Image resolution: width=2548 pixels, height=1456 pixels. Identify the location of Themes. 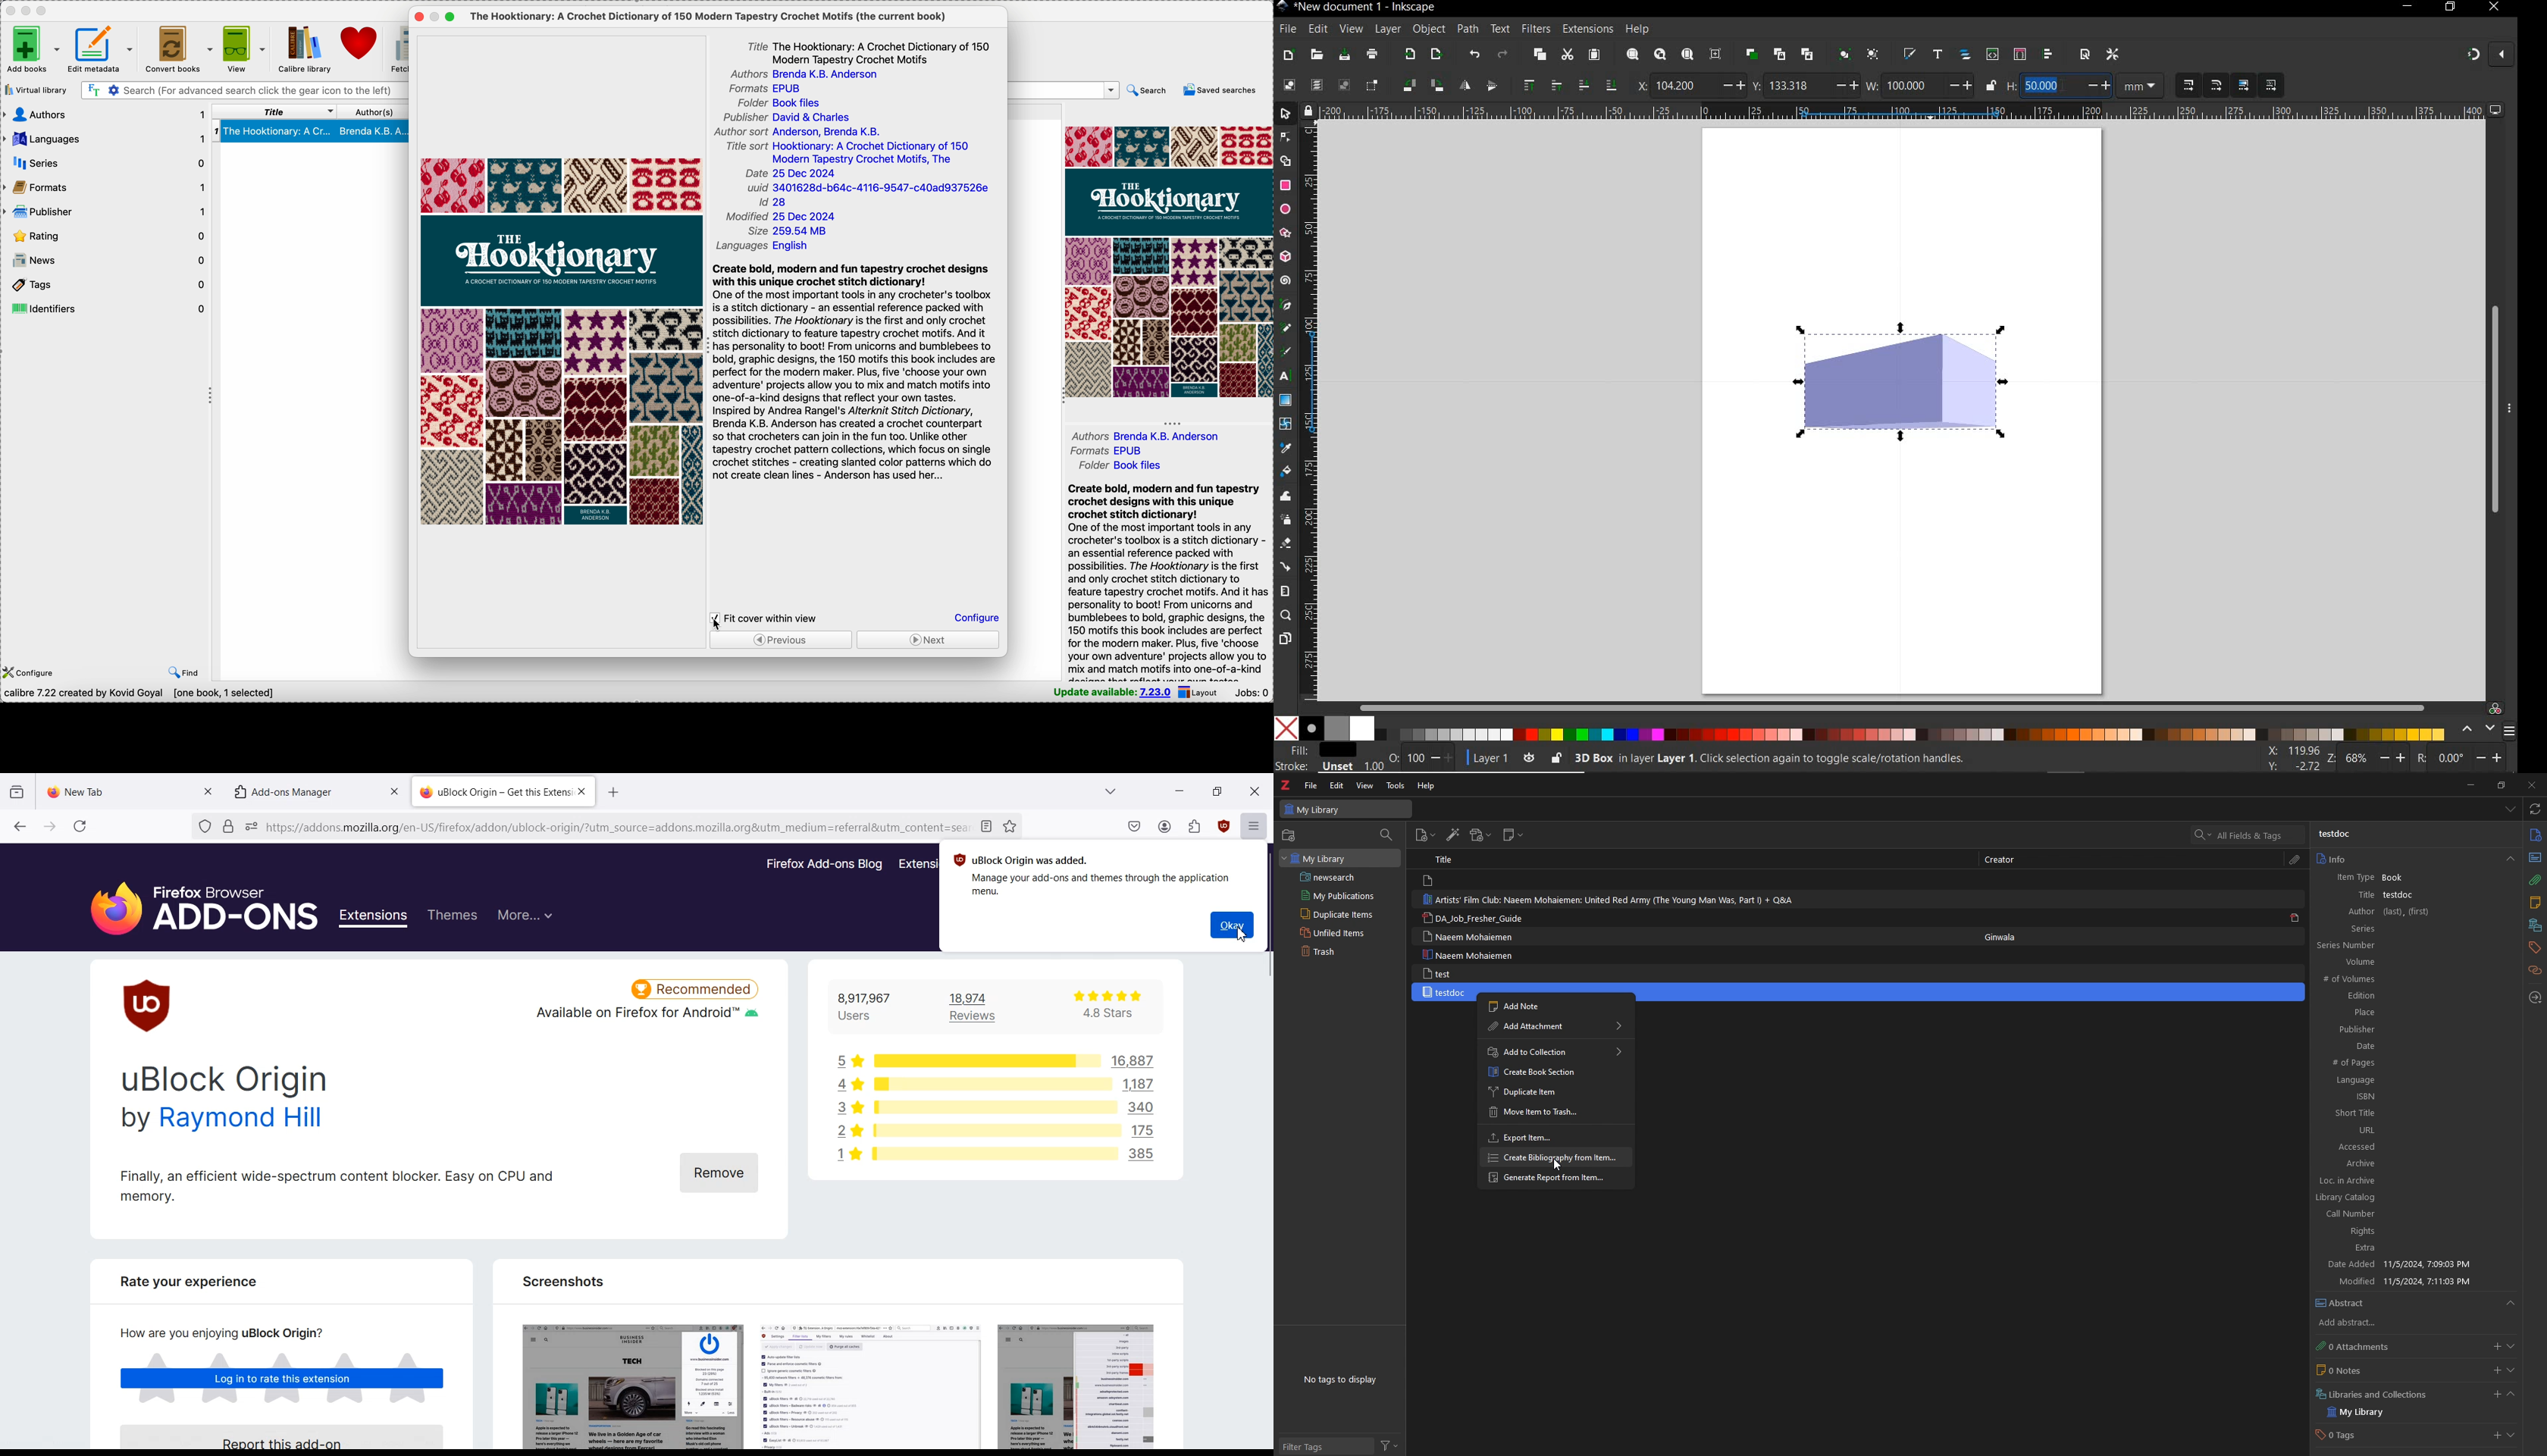
(452, 916).